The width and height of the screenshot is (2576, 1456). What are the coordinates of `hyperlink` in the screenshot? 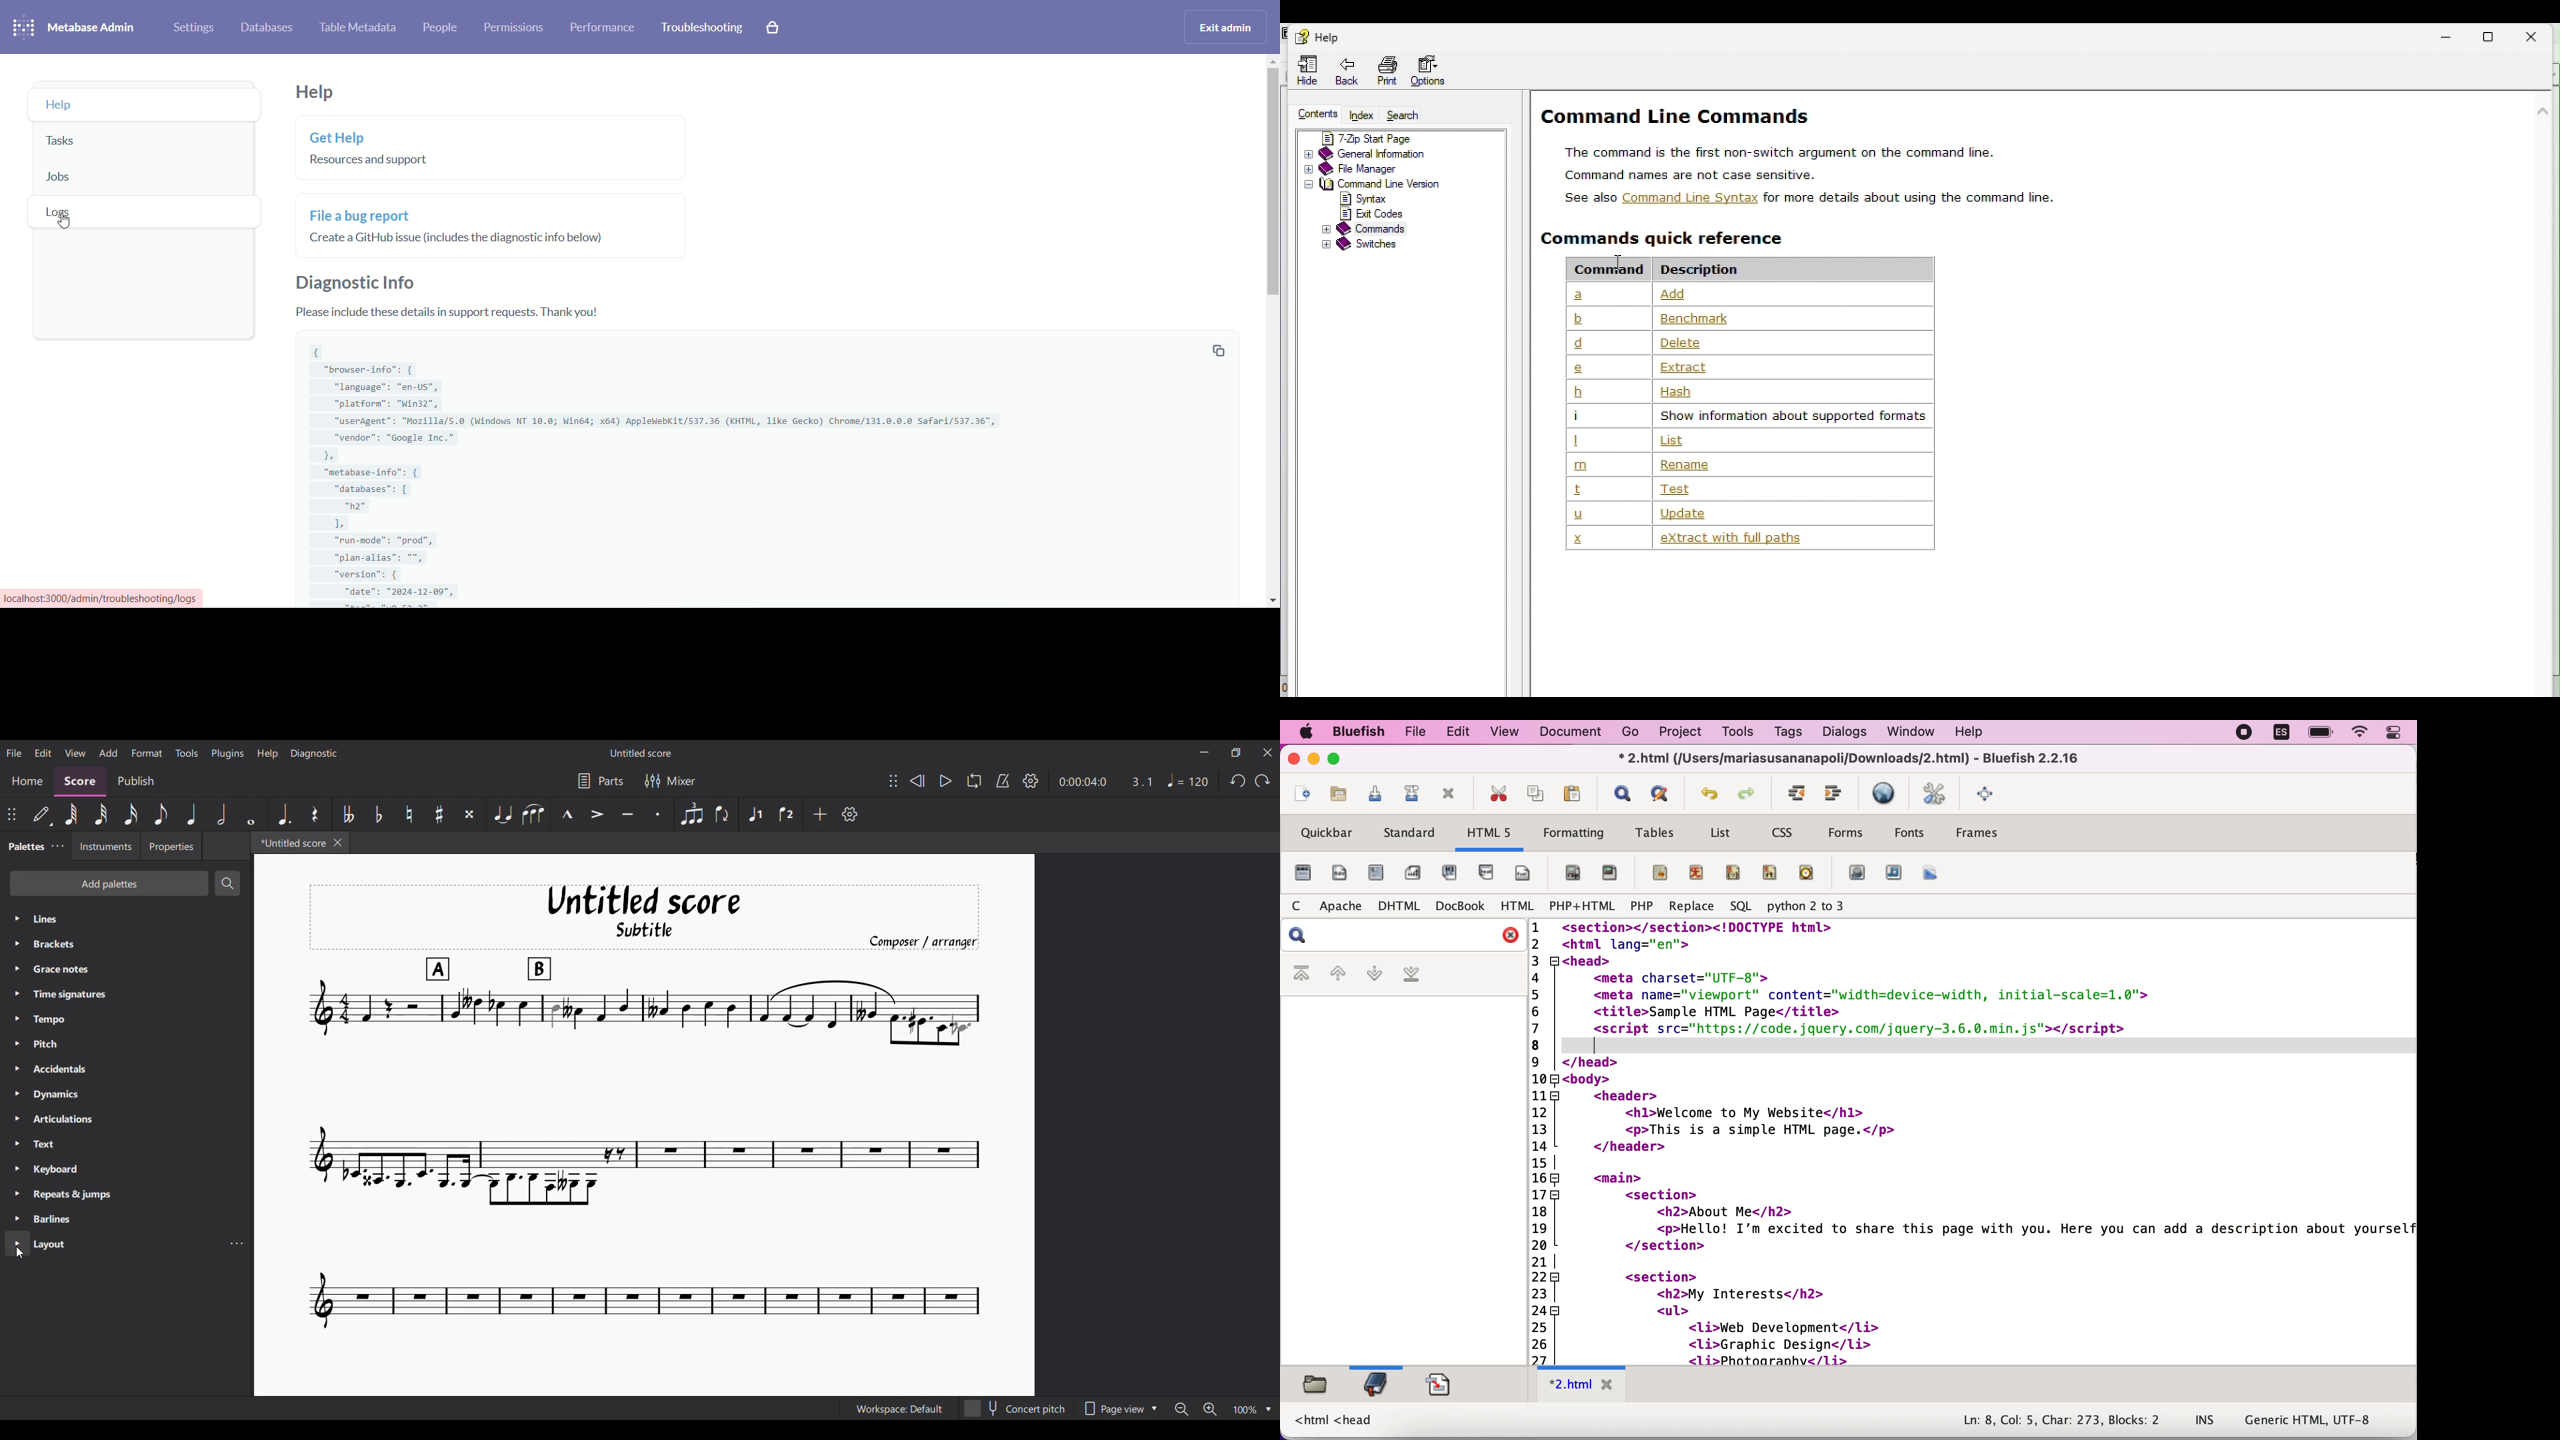 It's located at (1689, 198).